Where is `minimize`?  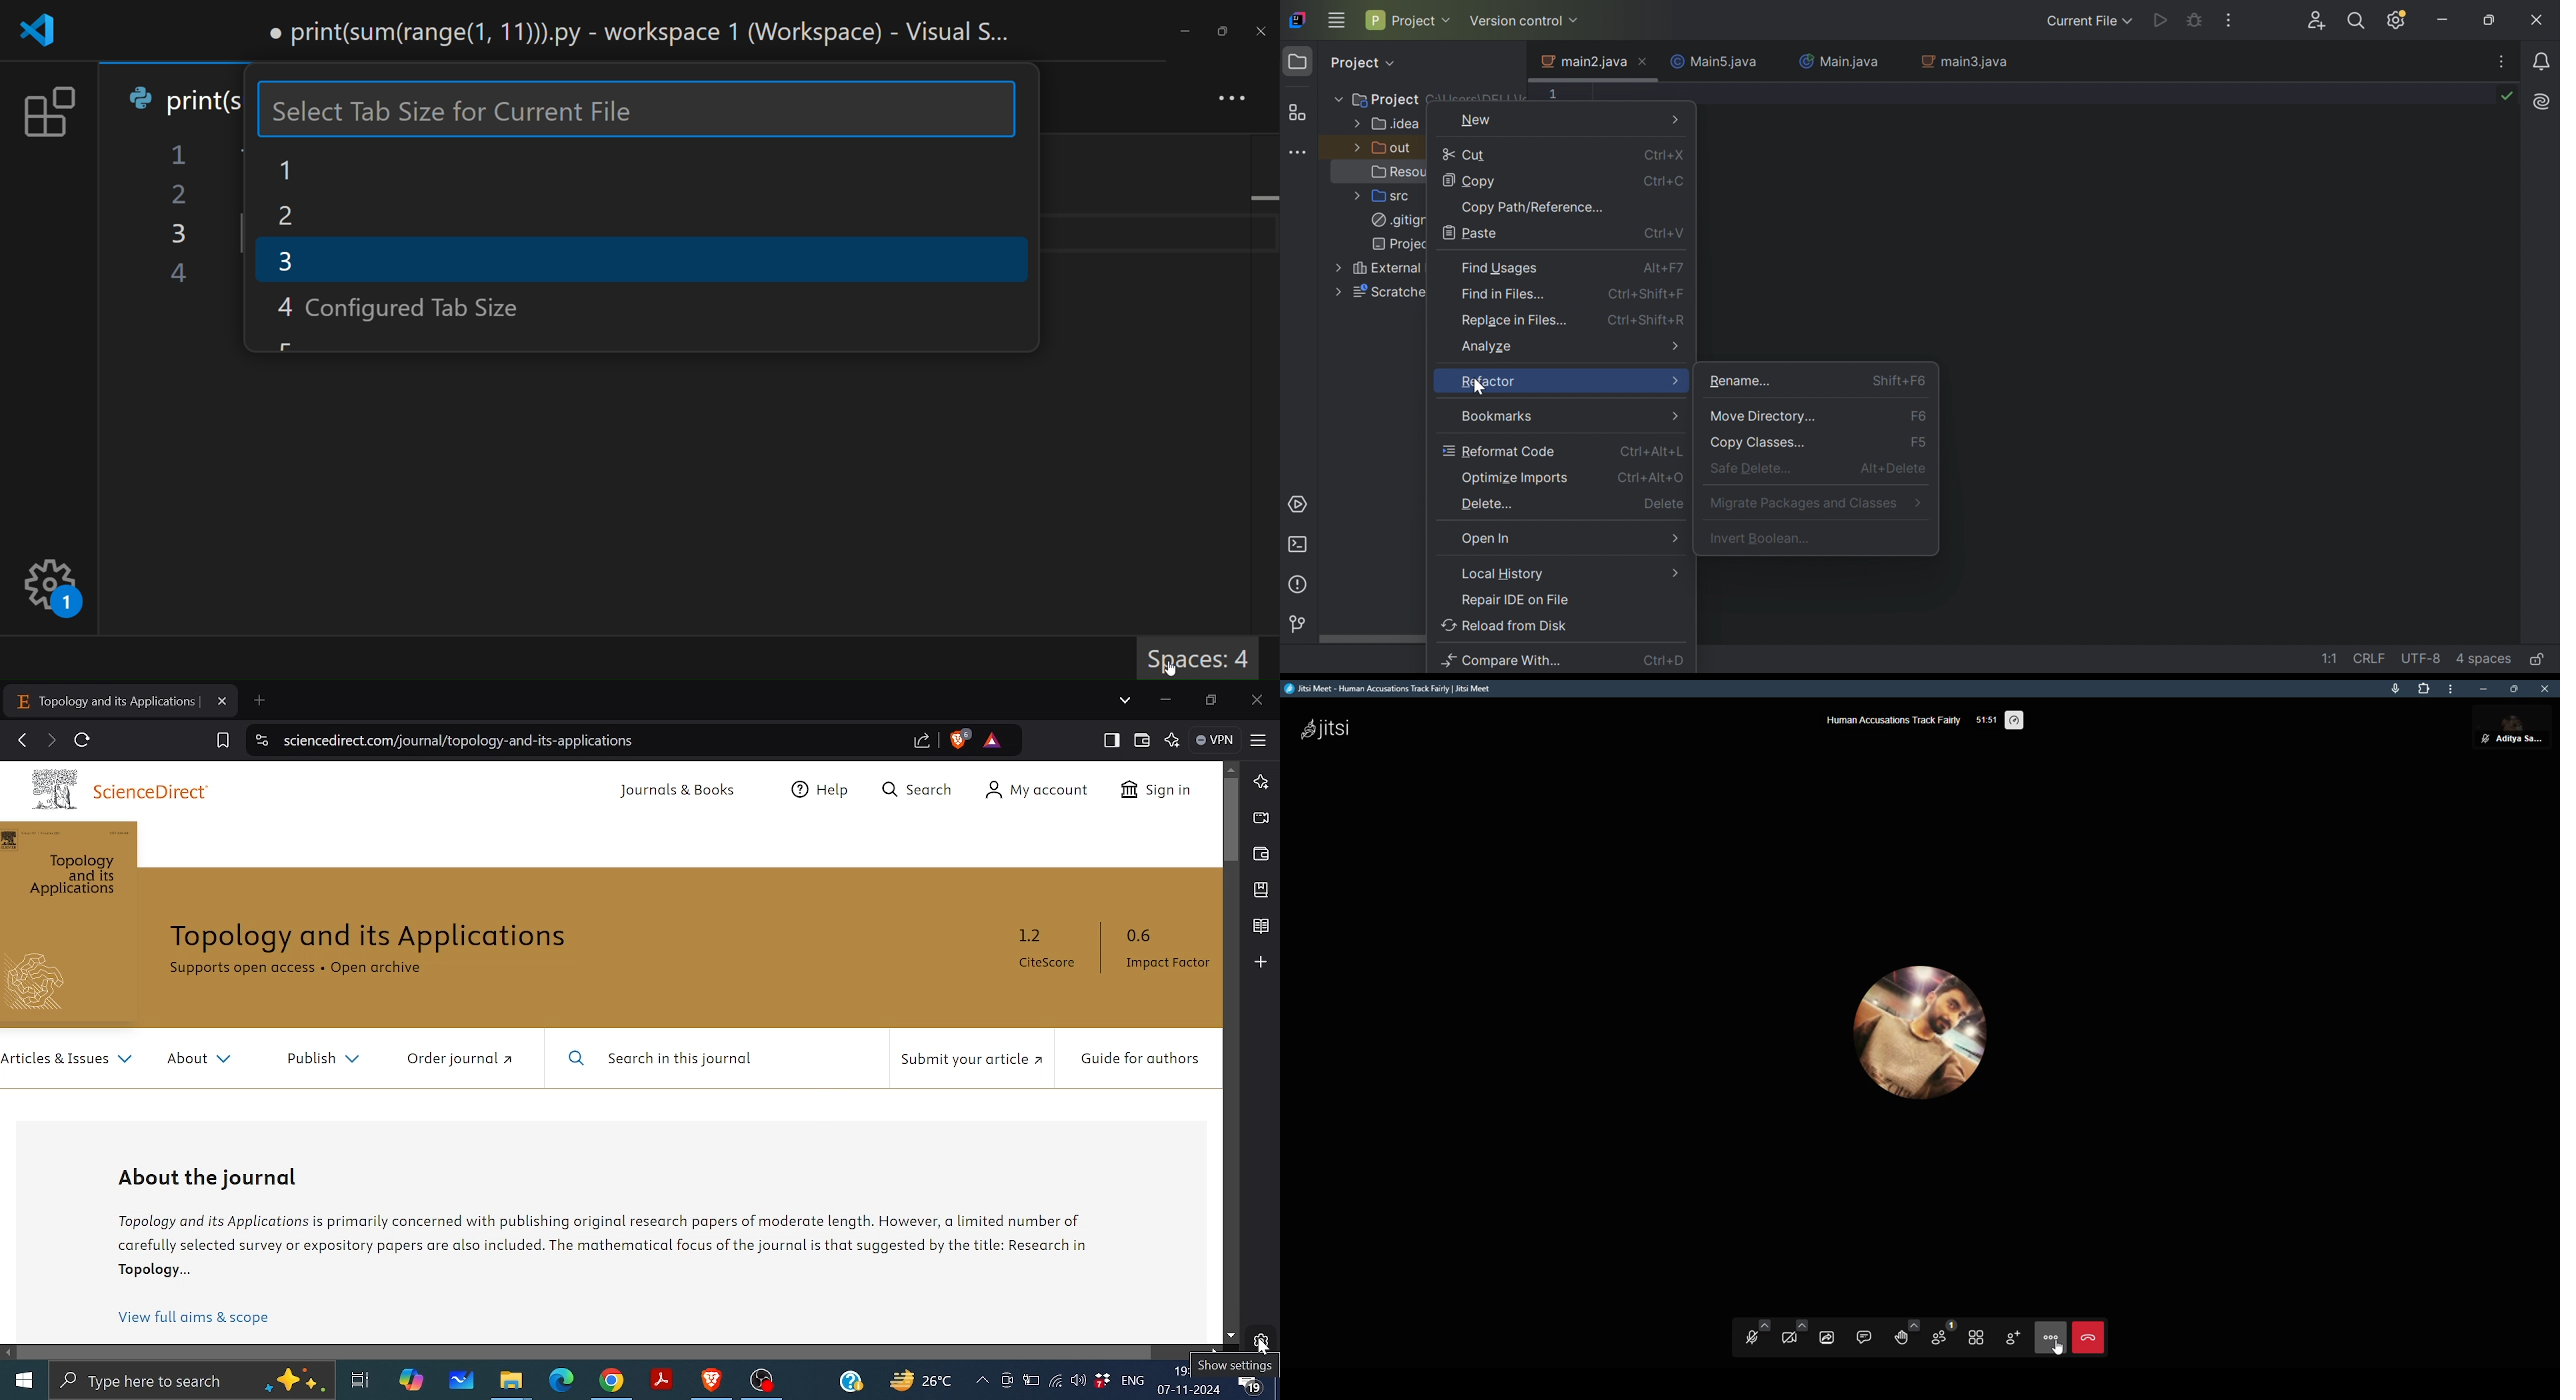 minimize is located at coordinates (2482, 689).